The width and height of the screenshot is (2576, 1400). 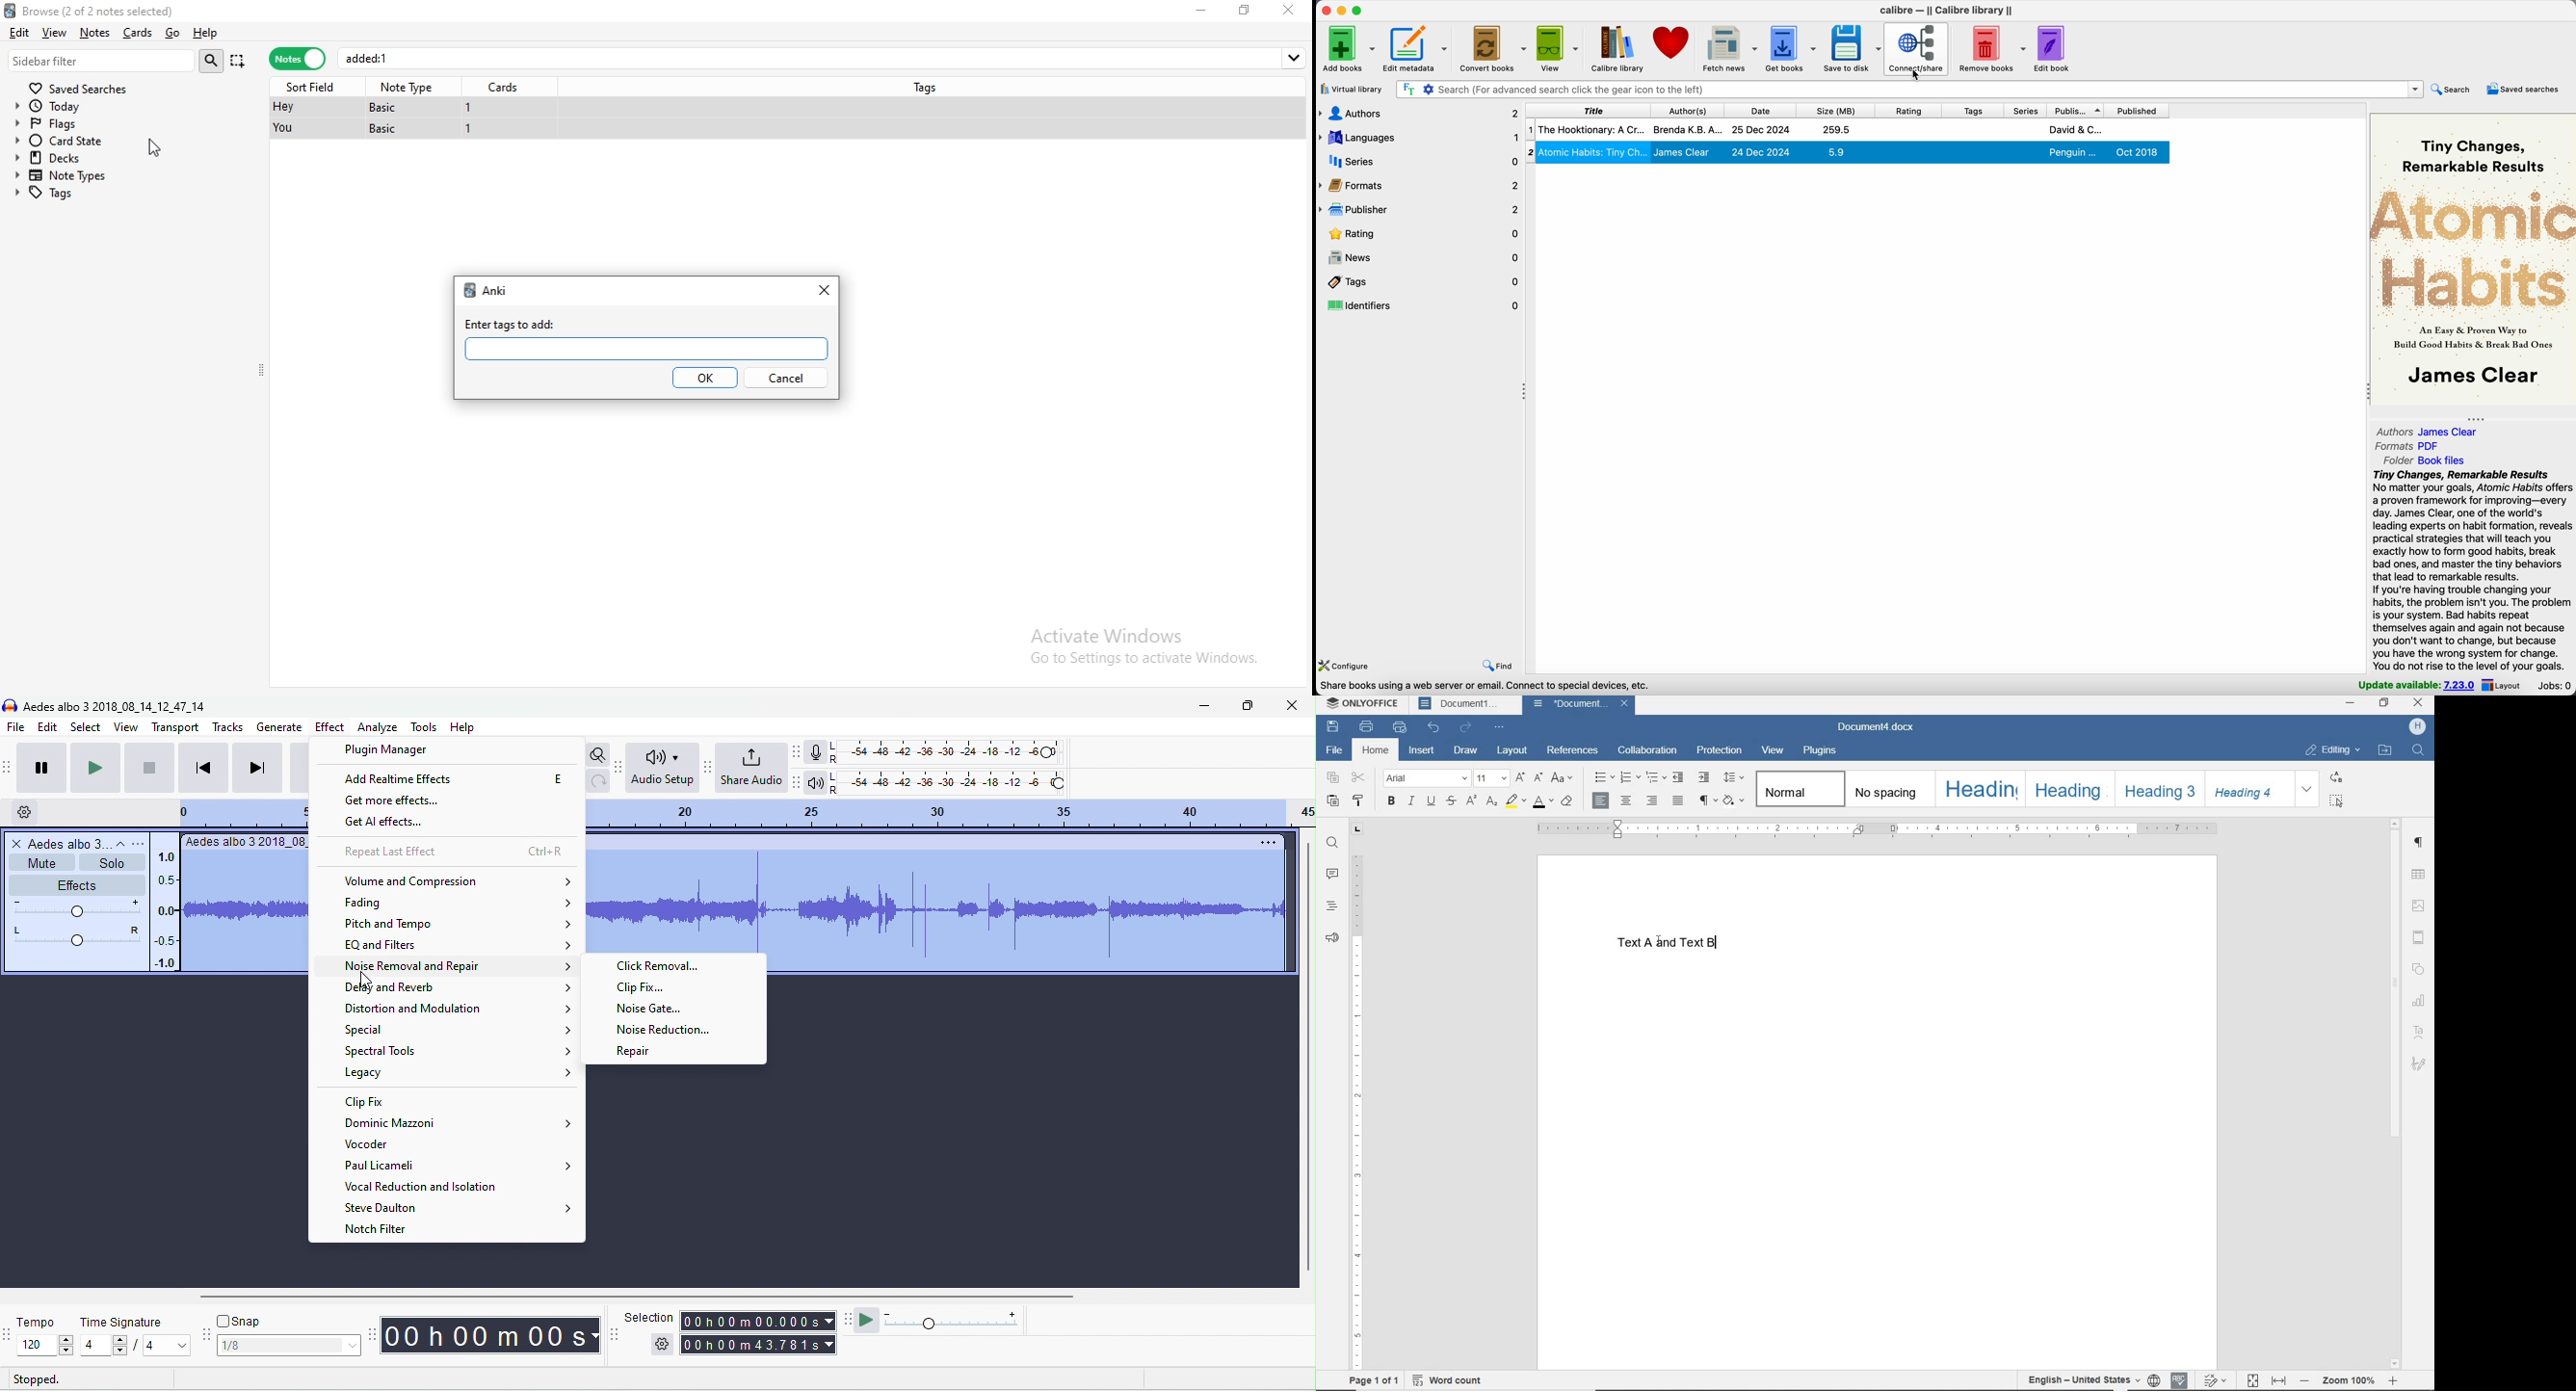 What do you see at coordinates (2553, 686) in the screenshot?
I see `Jobs: 0` at bounding box center [2553, 686].